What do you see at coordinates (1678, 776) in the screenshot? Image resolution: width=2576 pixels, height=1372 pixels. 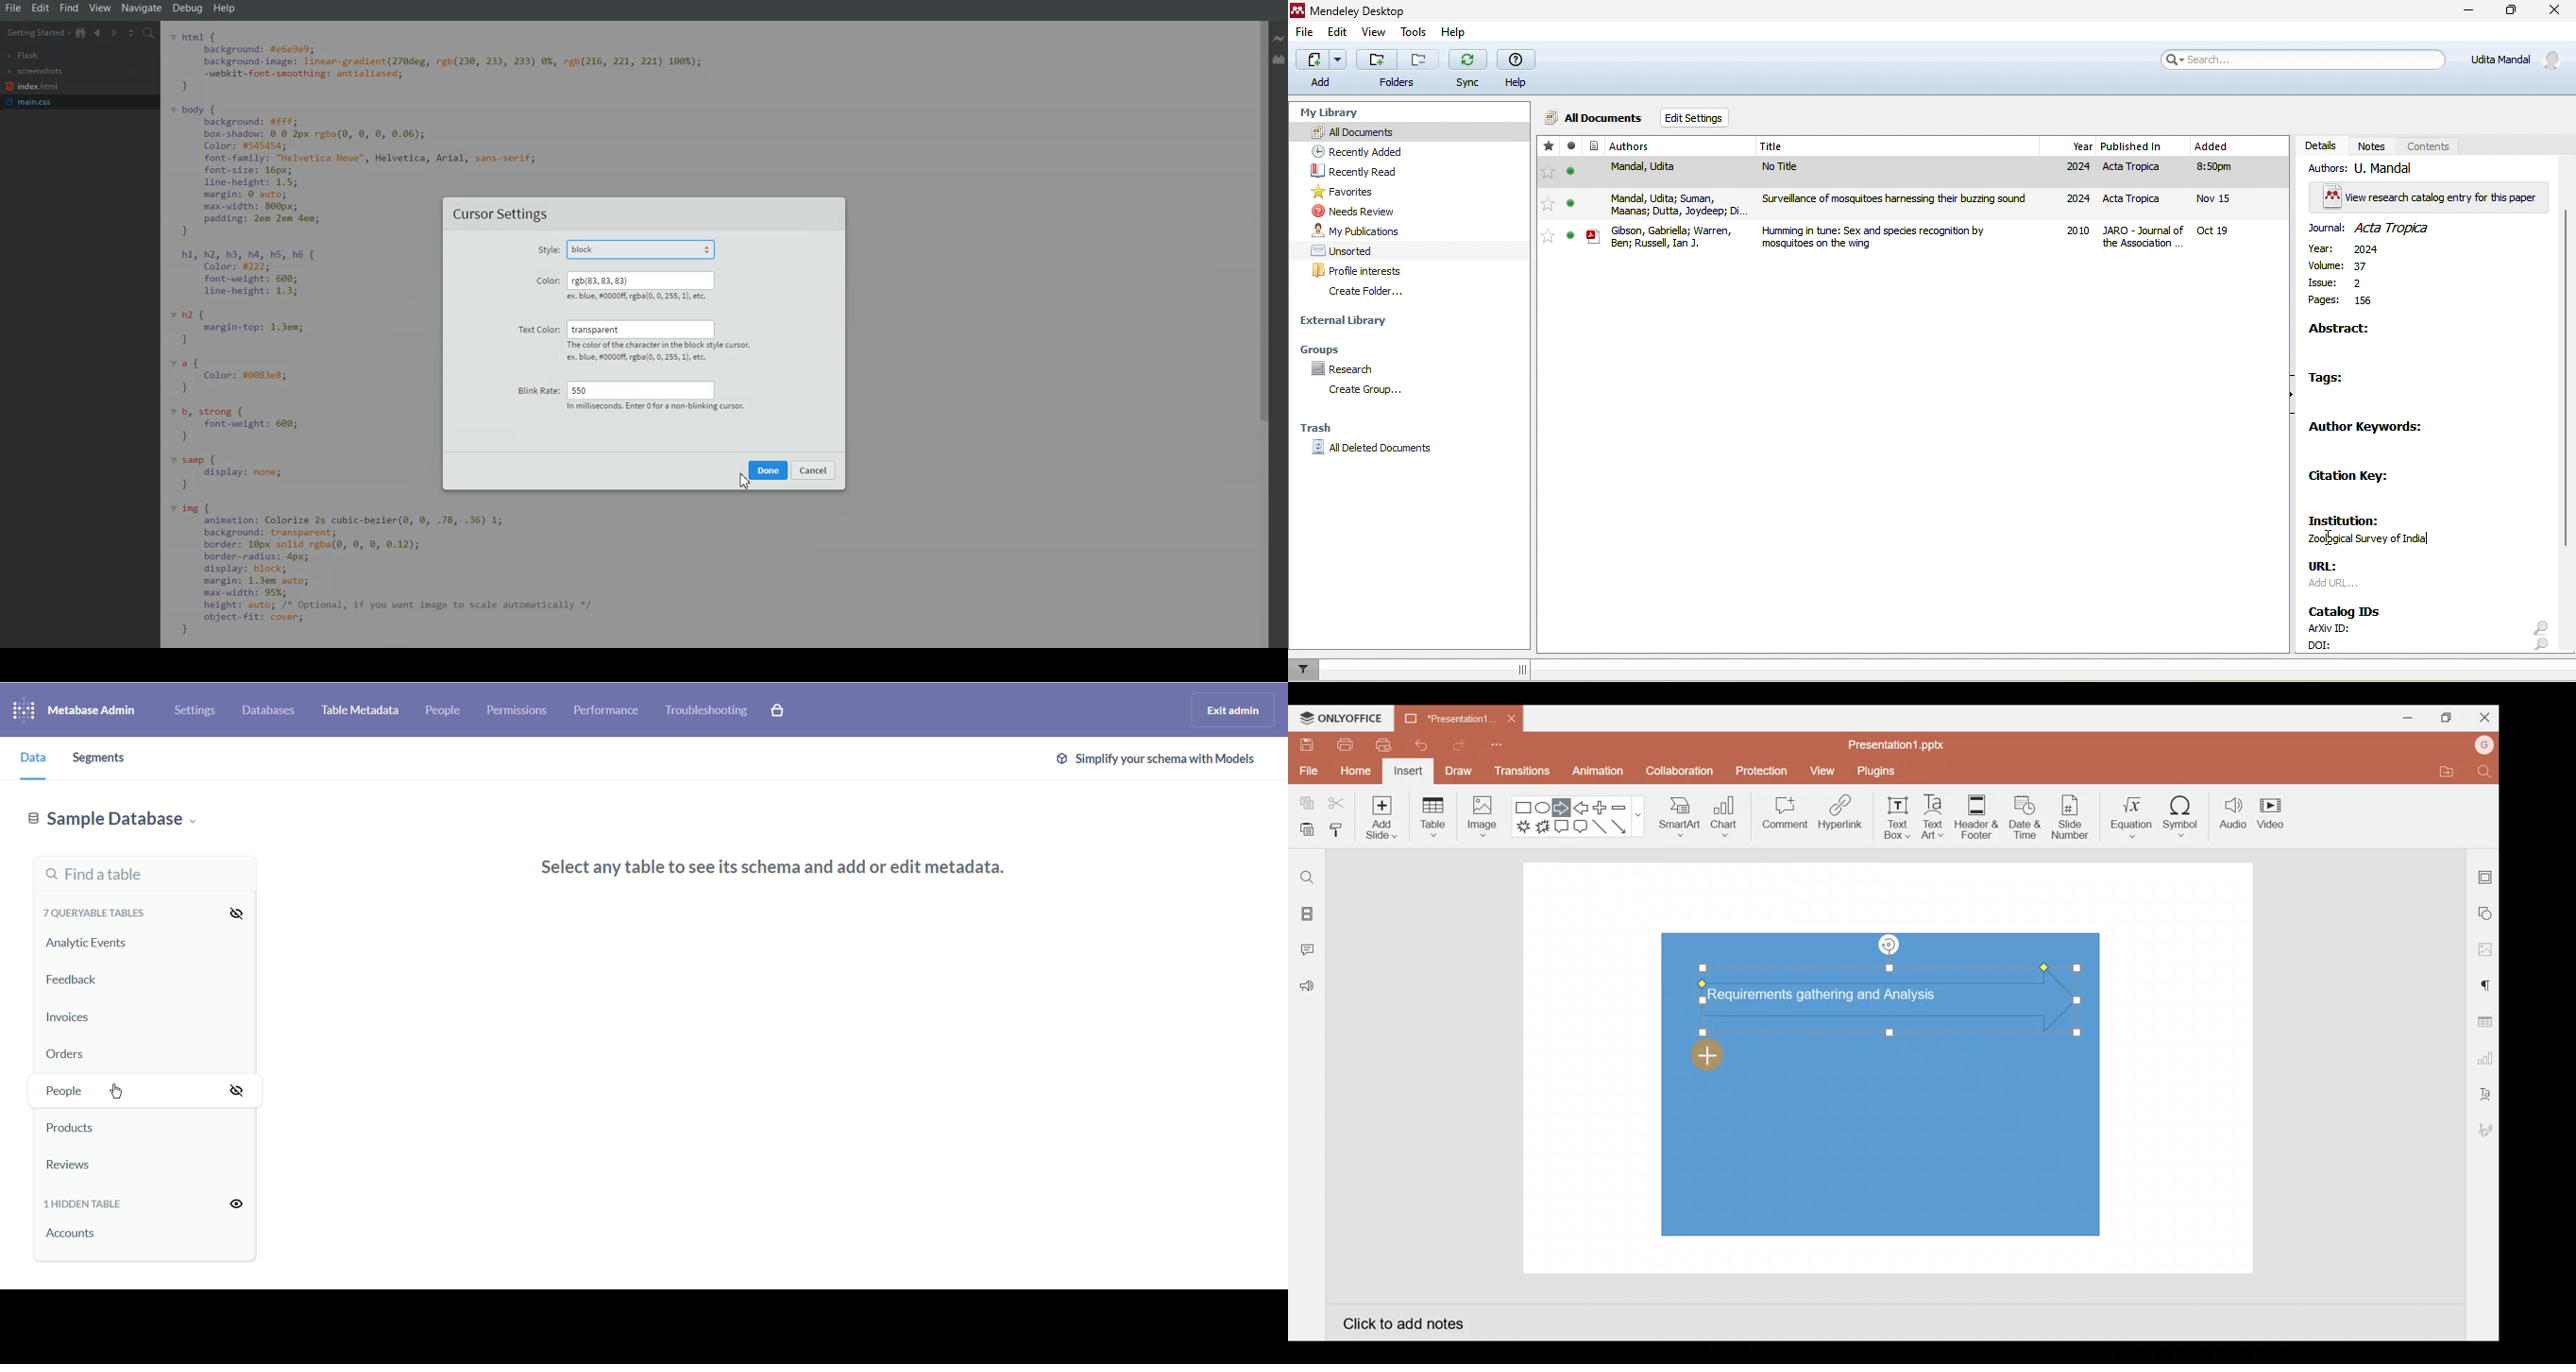 I see `Collaboration` at bounding box center [1678, 776].